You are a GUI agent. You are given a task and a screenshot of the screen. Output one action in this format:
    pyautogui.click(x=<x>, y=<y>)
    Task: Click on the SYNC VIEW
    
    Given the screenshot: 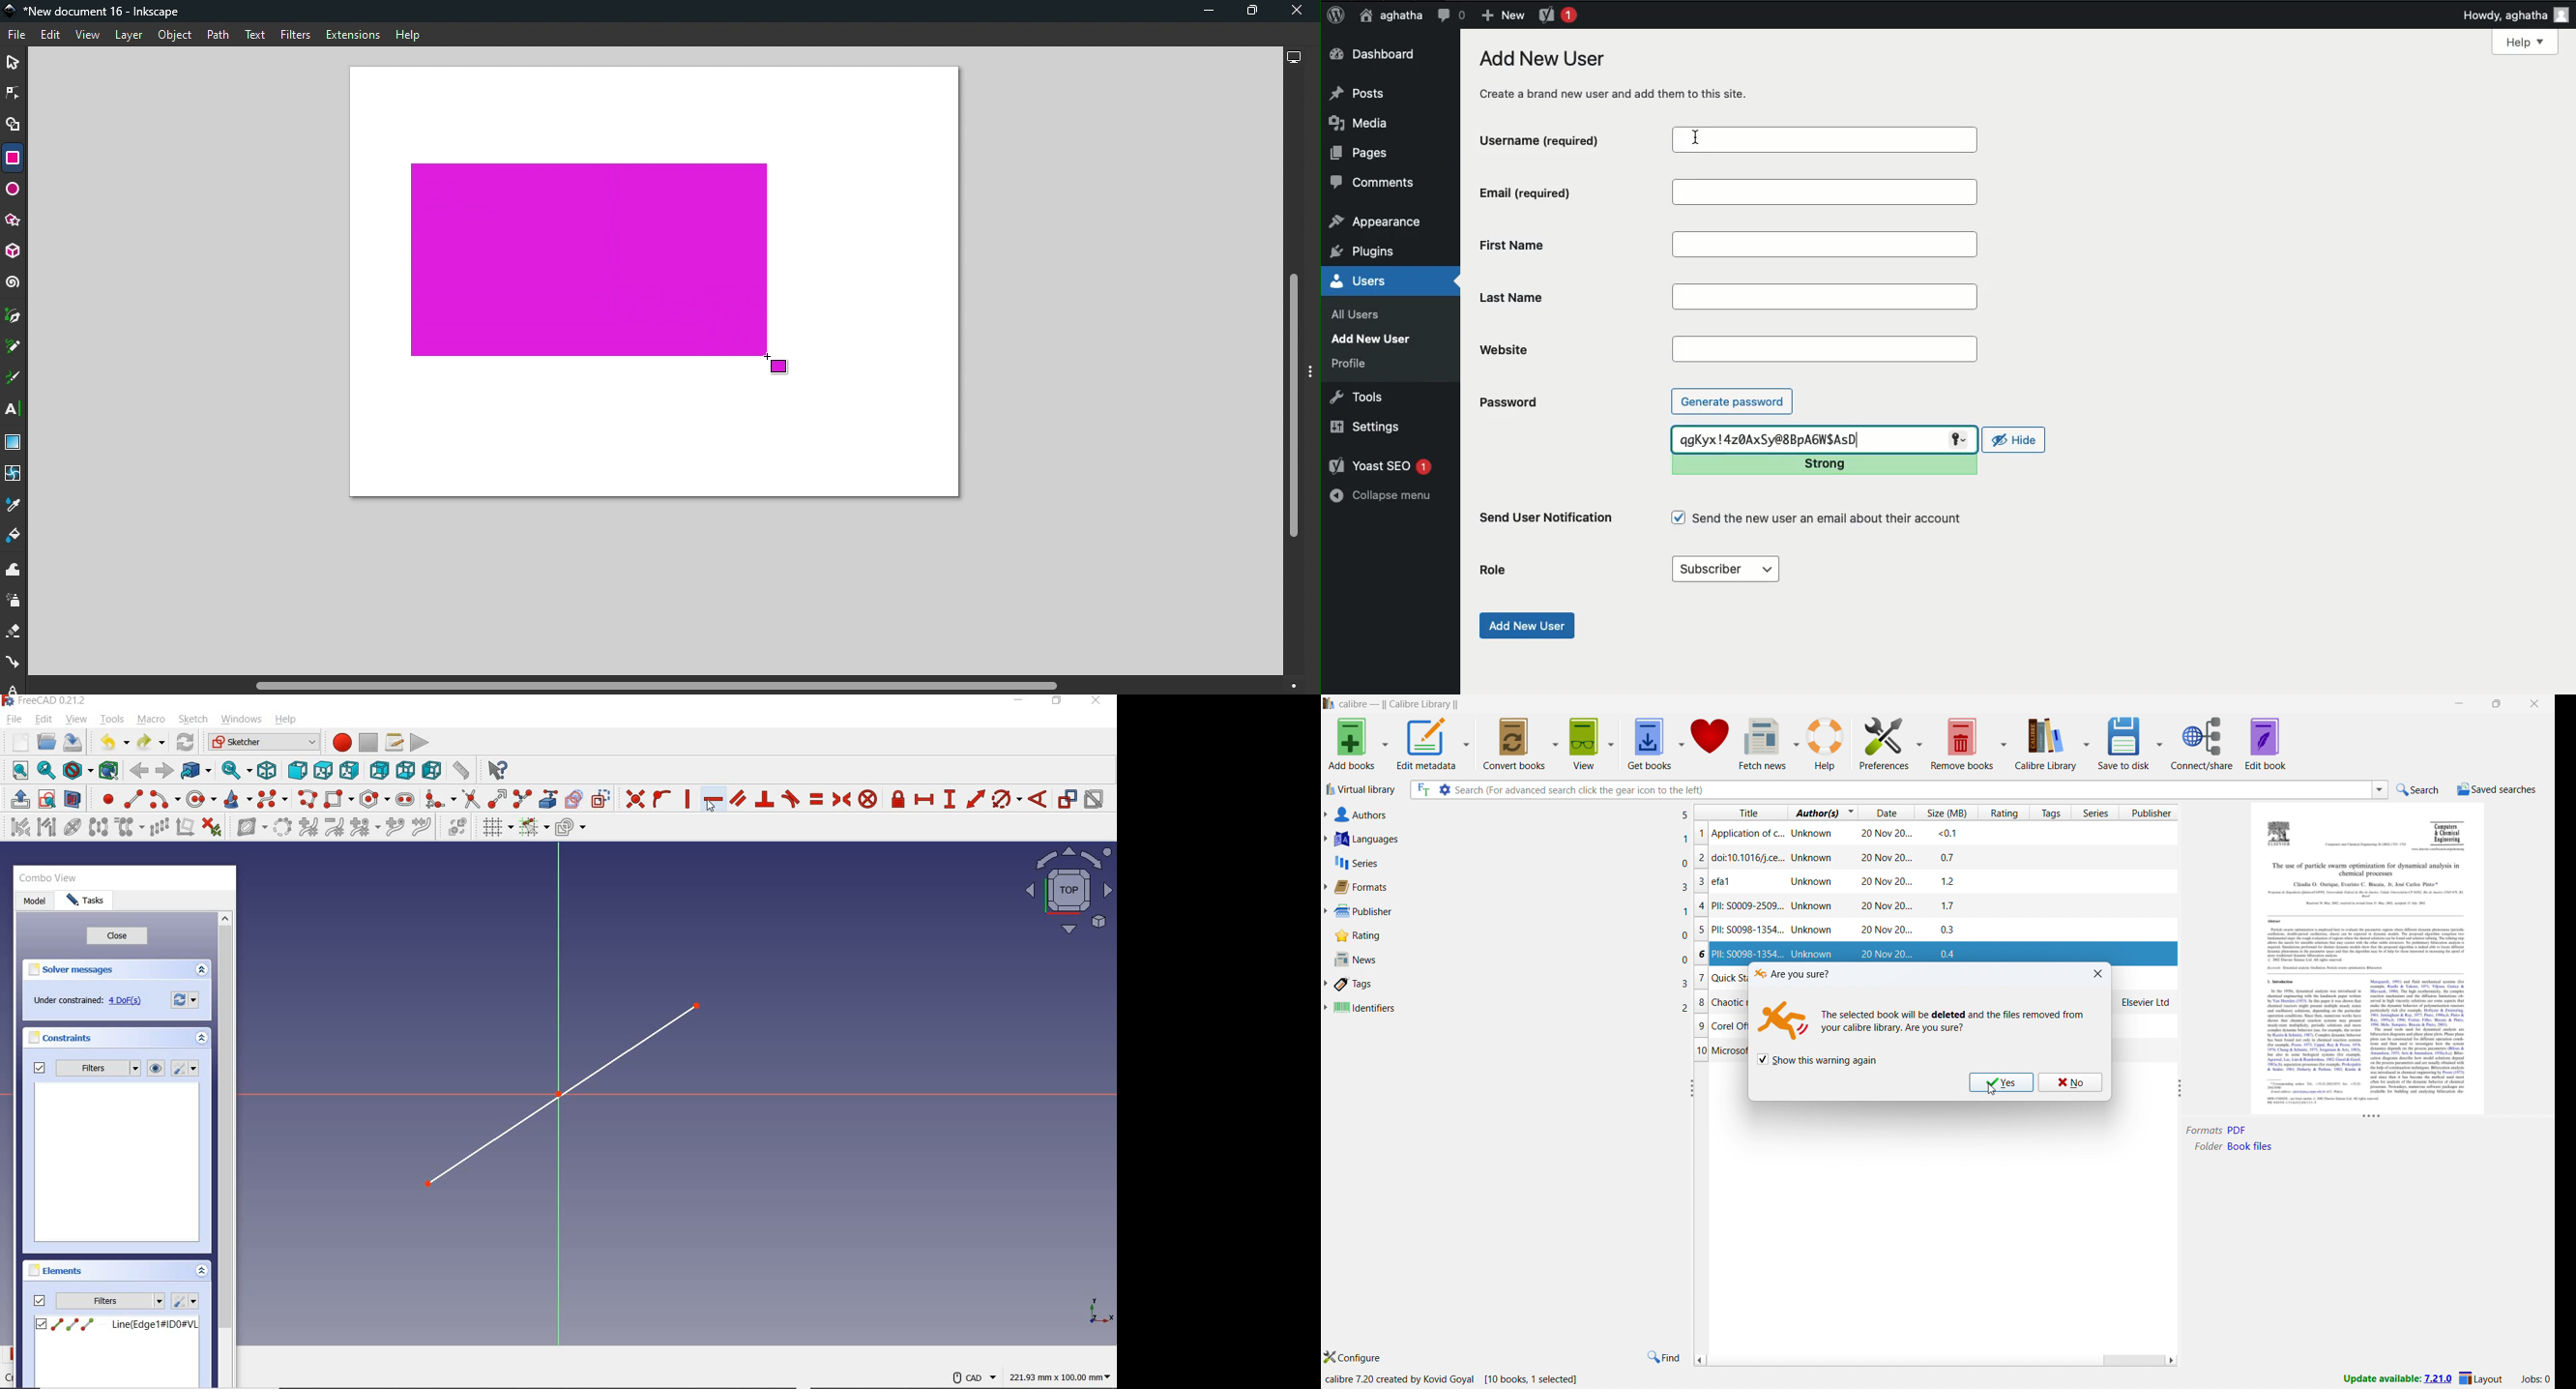 What is the action you would take?
    pyautogui.click(x=237, y=771)
    